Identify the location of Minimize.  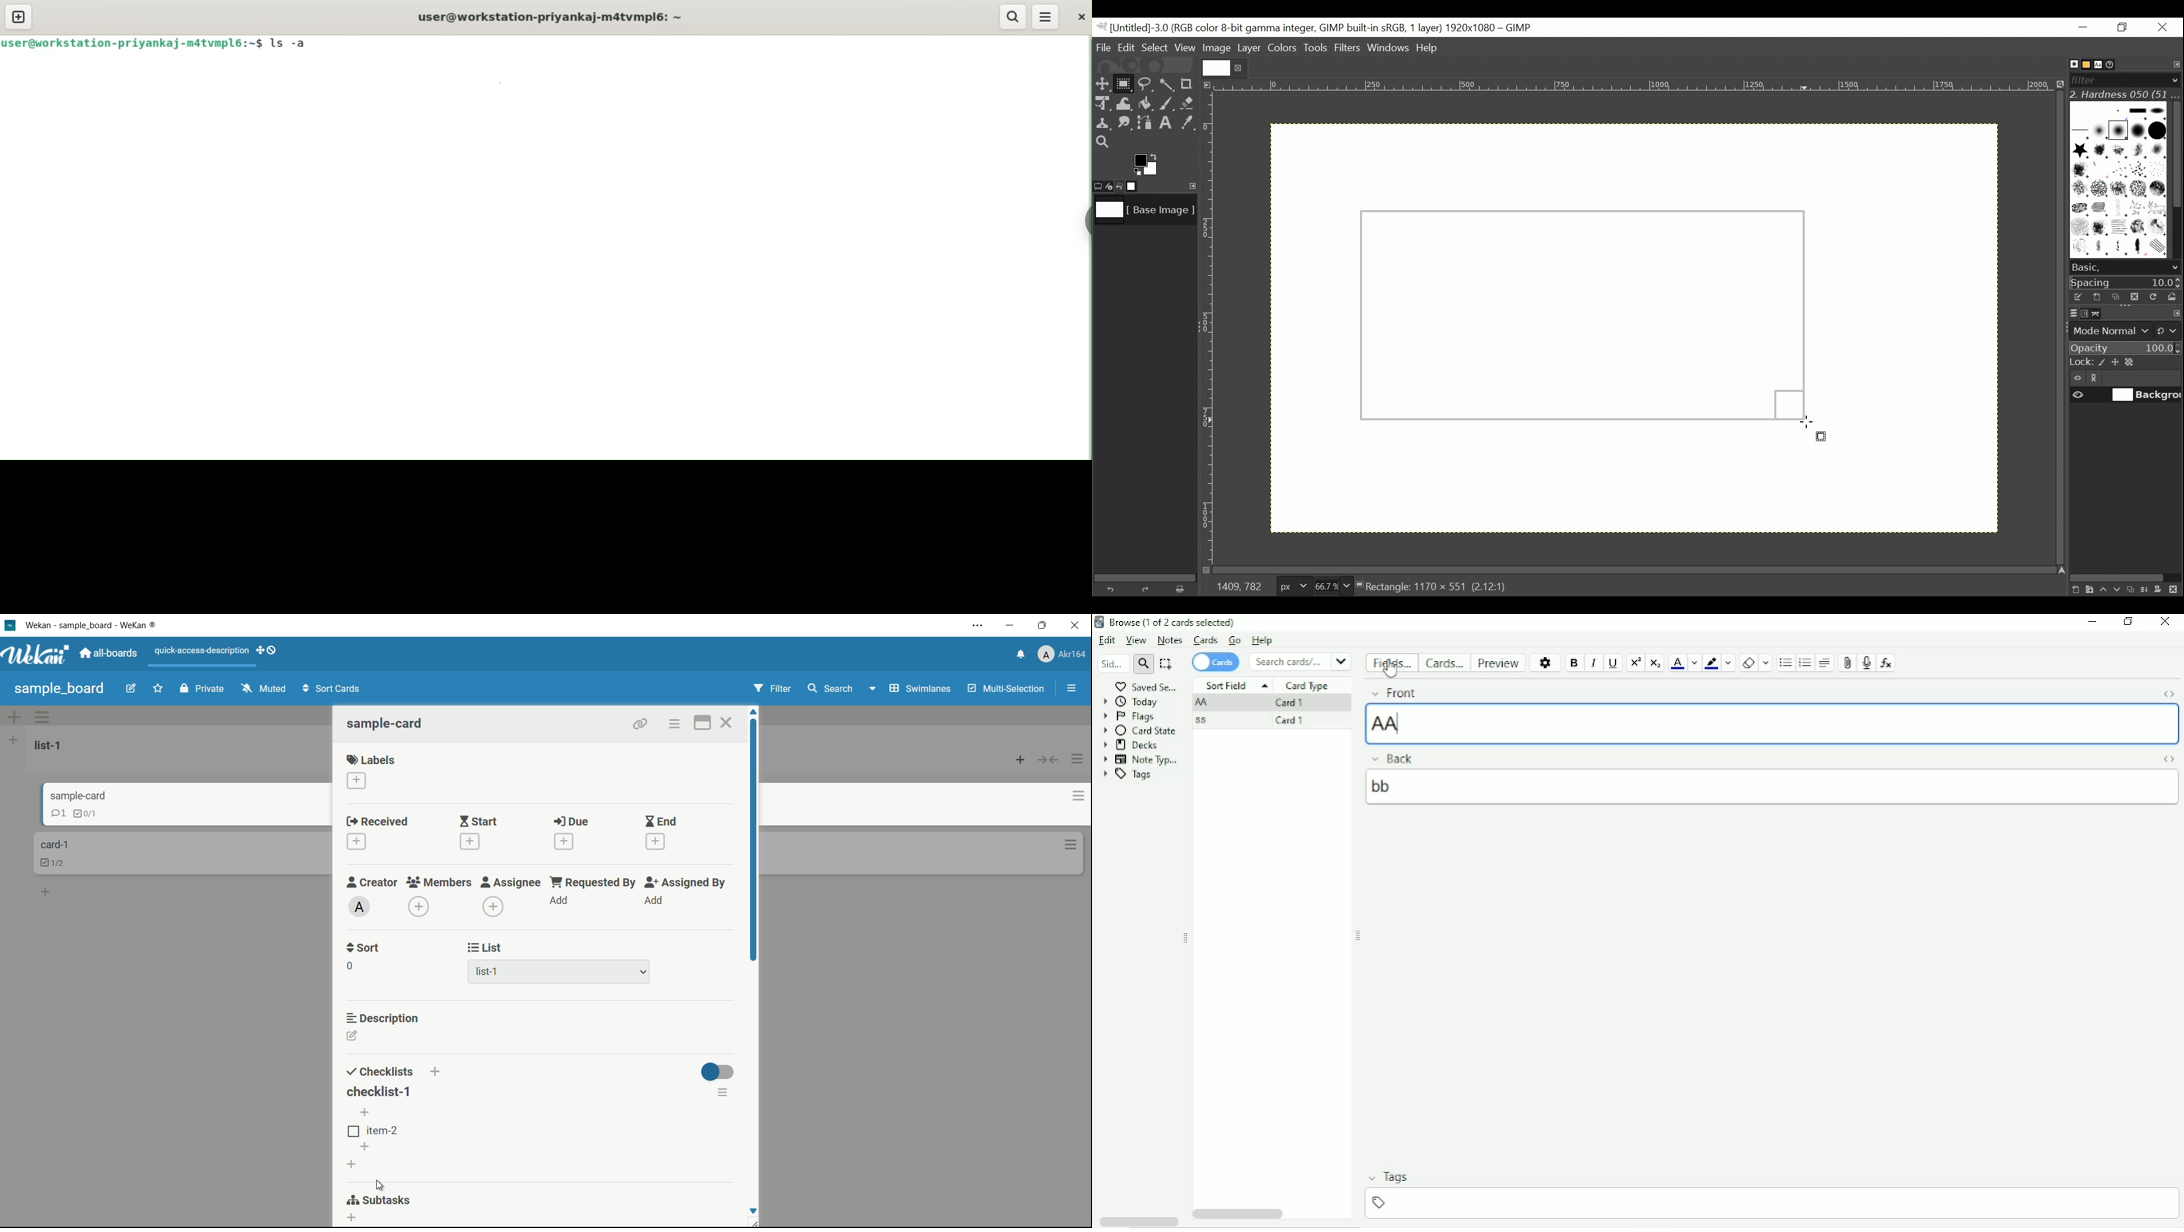
(2091, 622).